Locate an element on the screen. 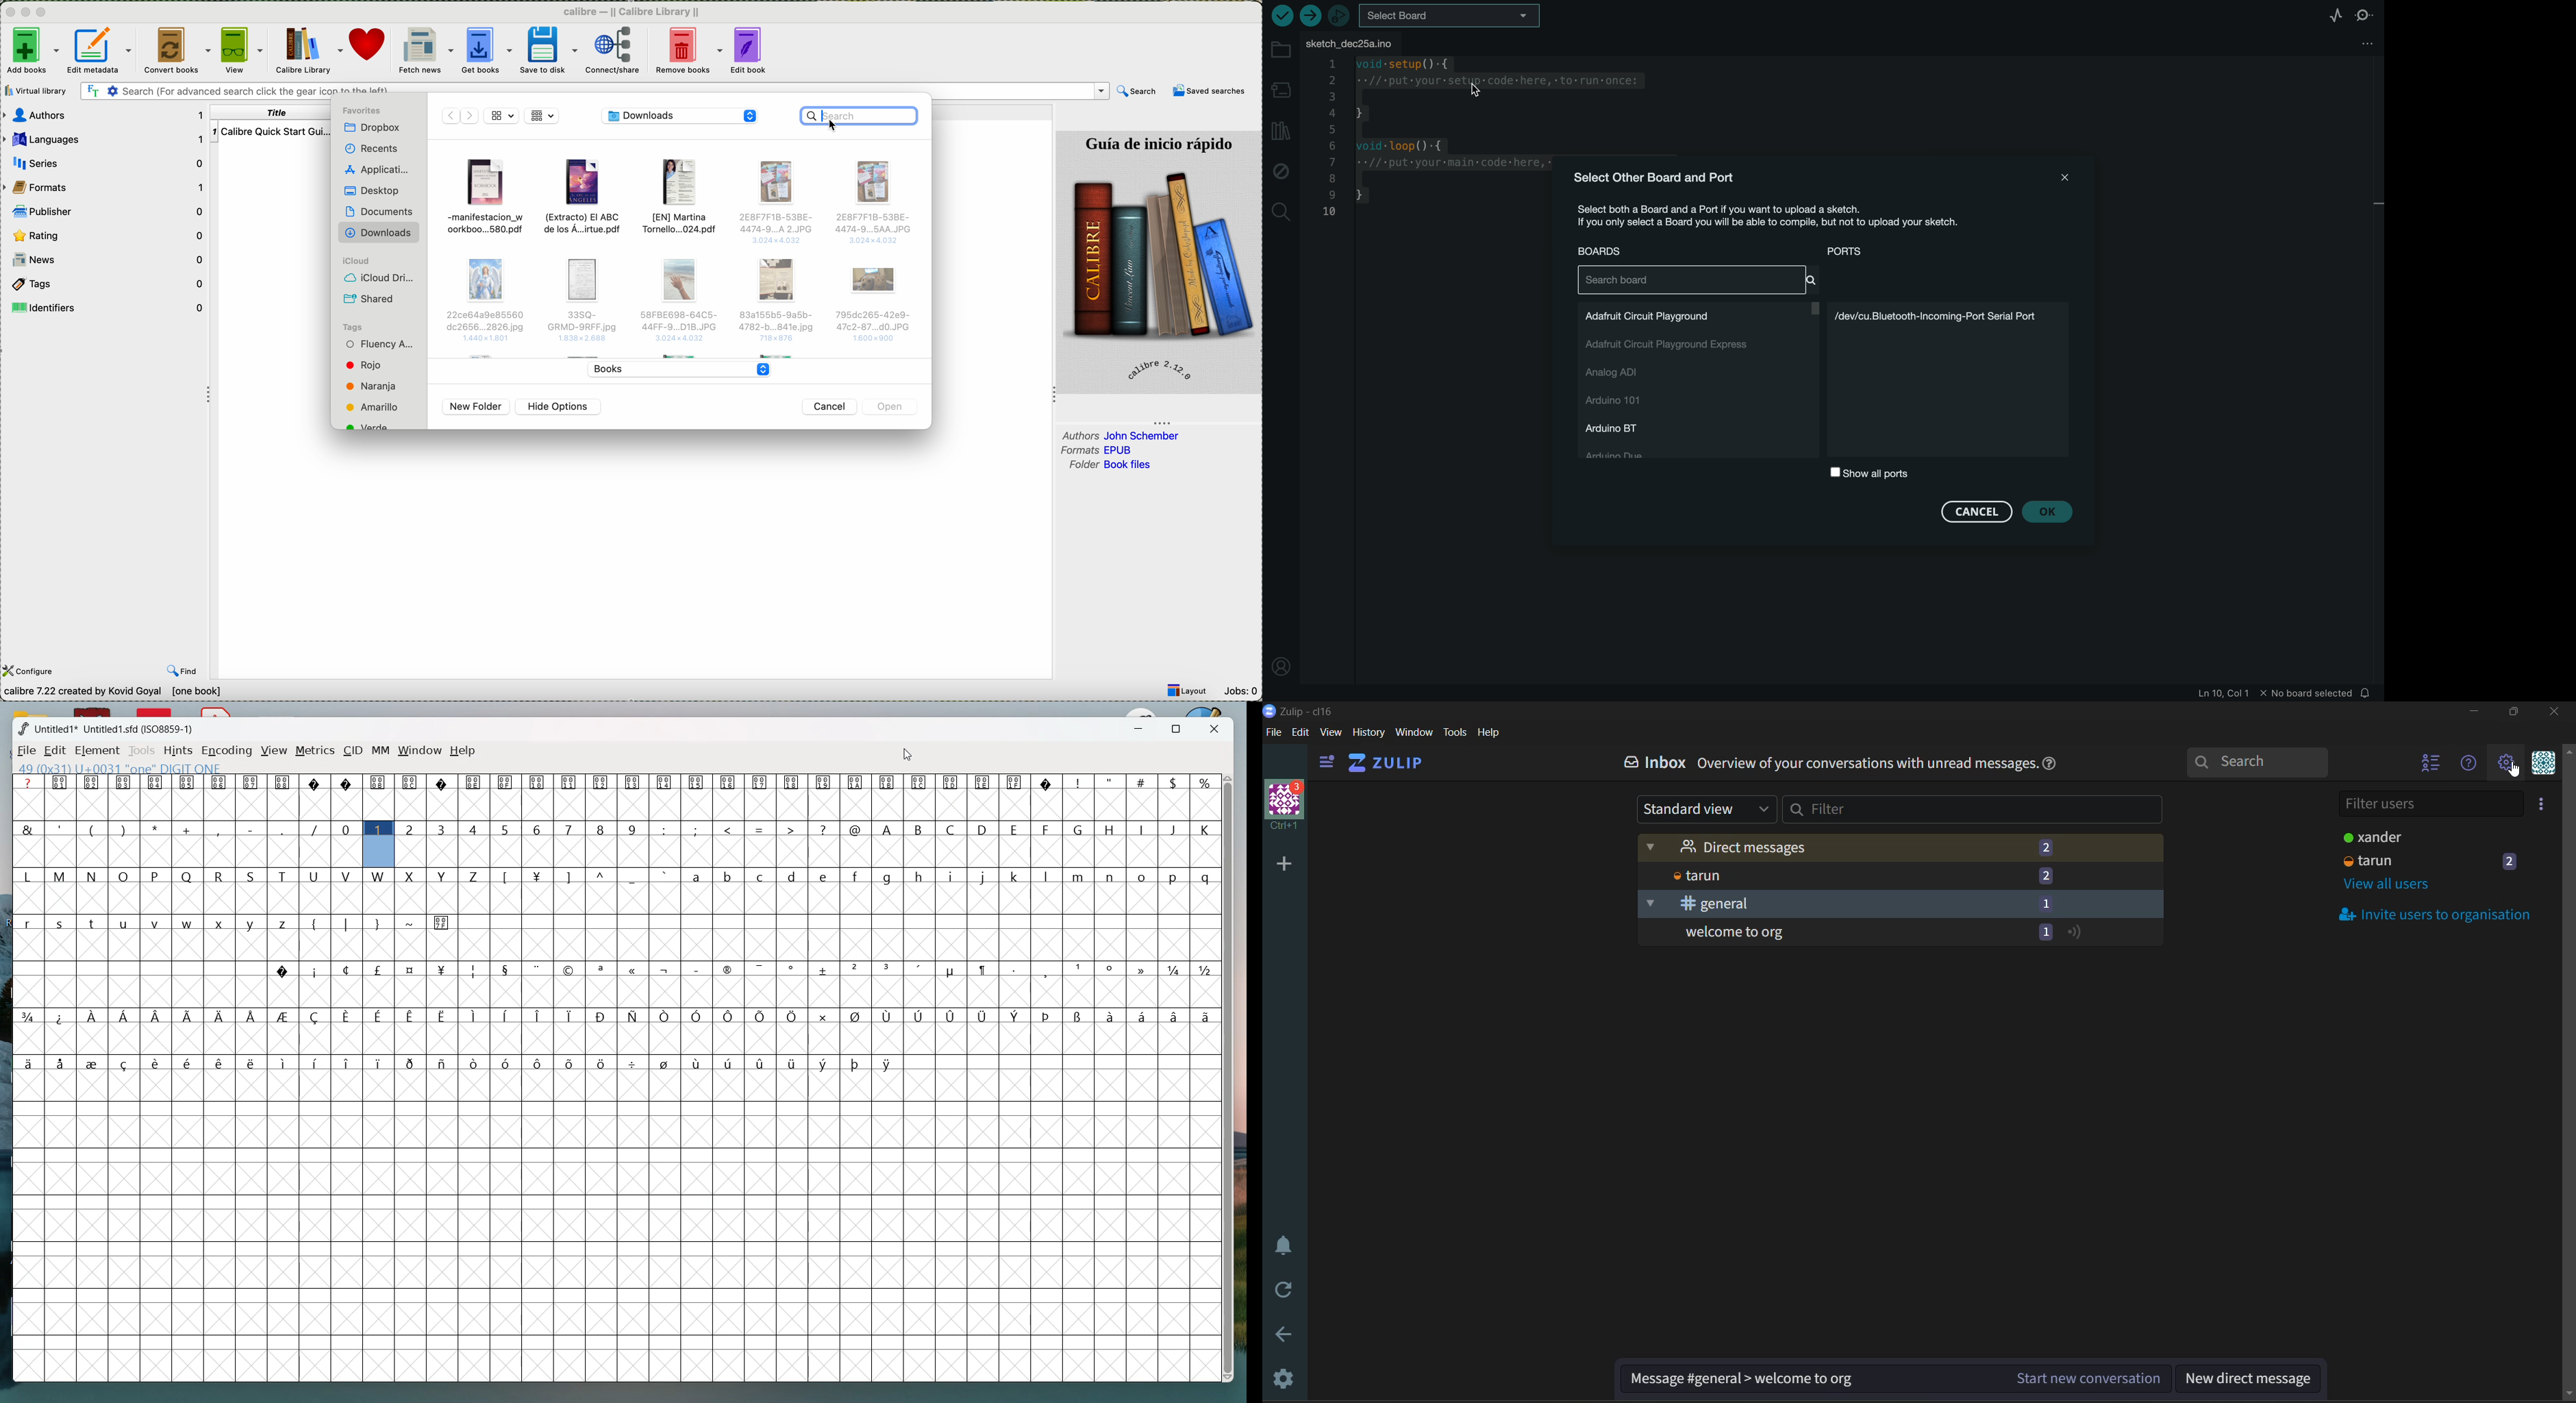 Image resolution: width=2576 pixels, height=1428 pixels. symbol is located at coordinates (318, 1062).